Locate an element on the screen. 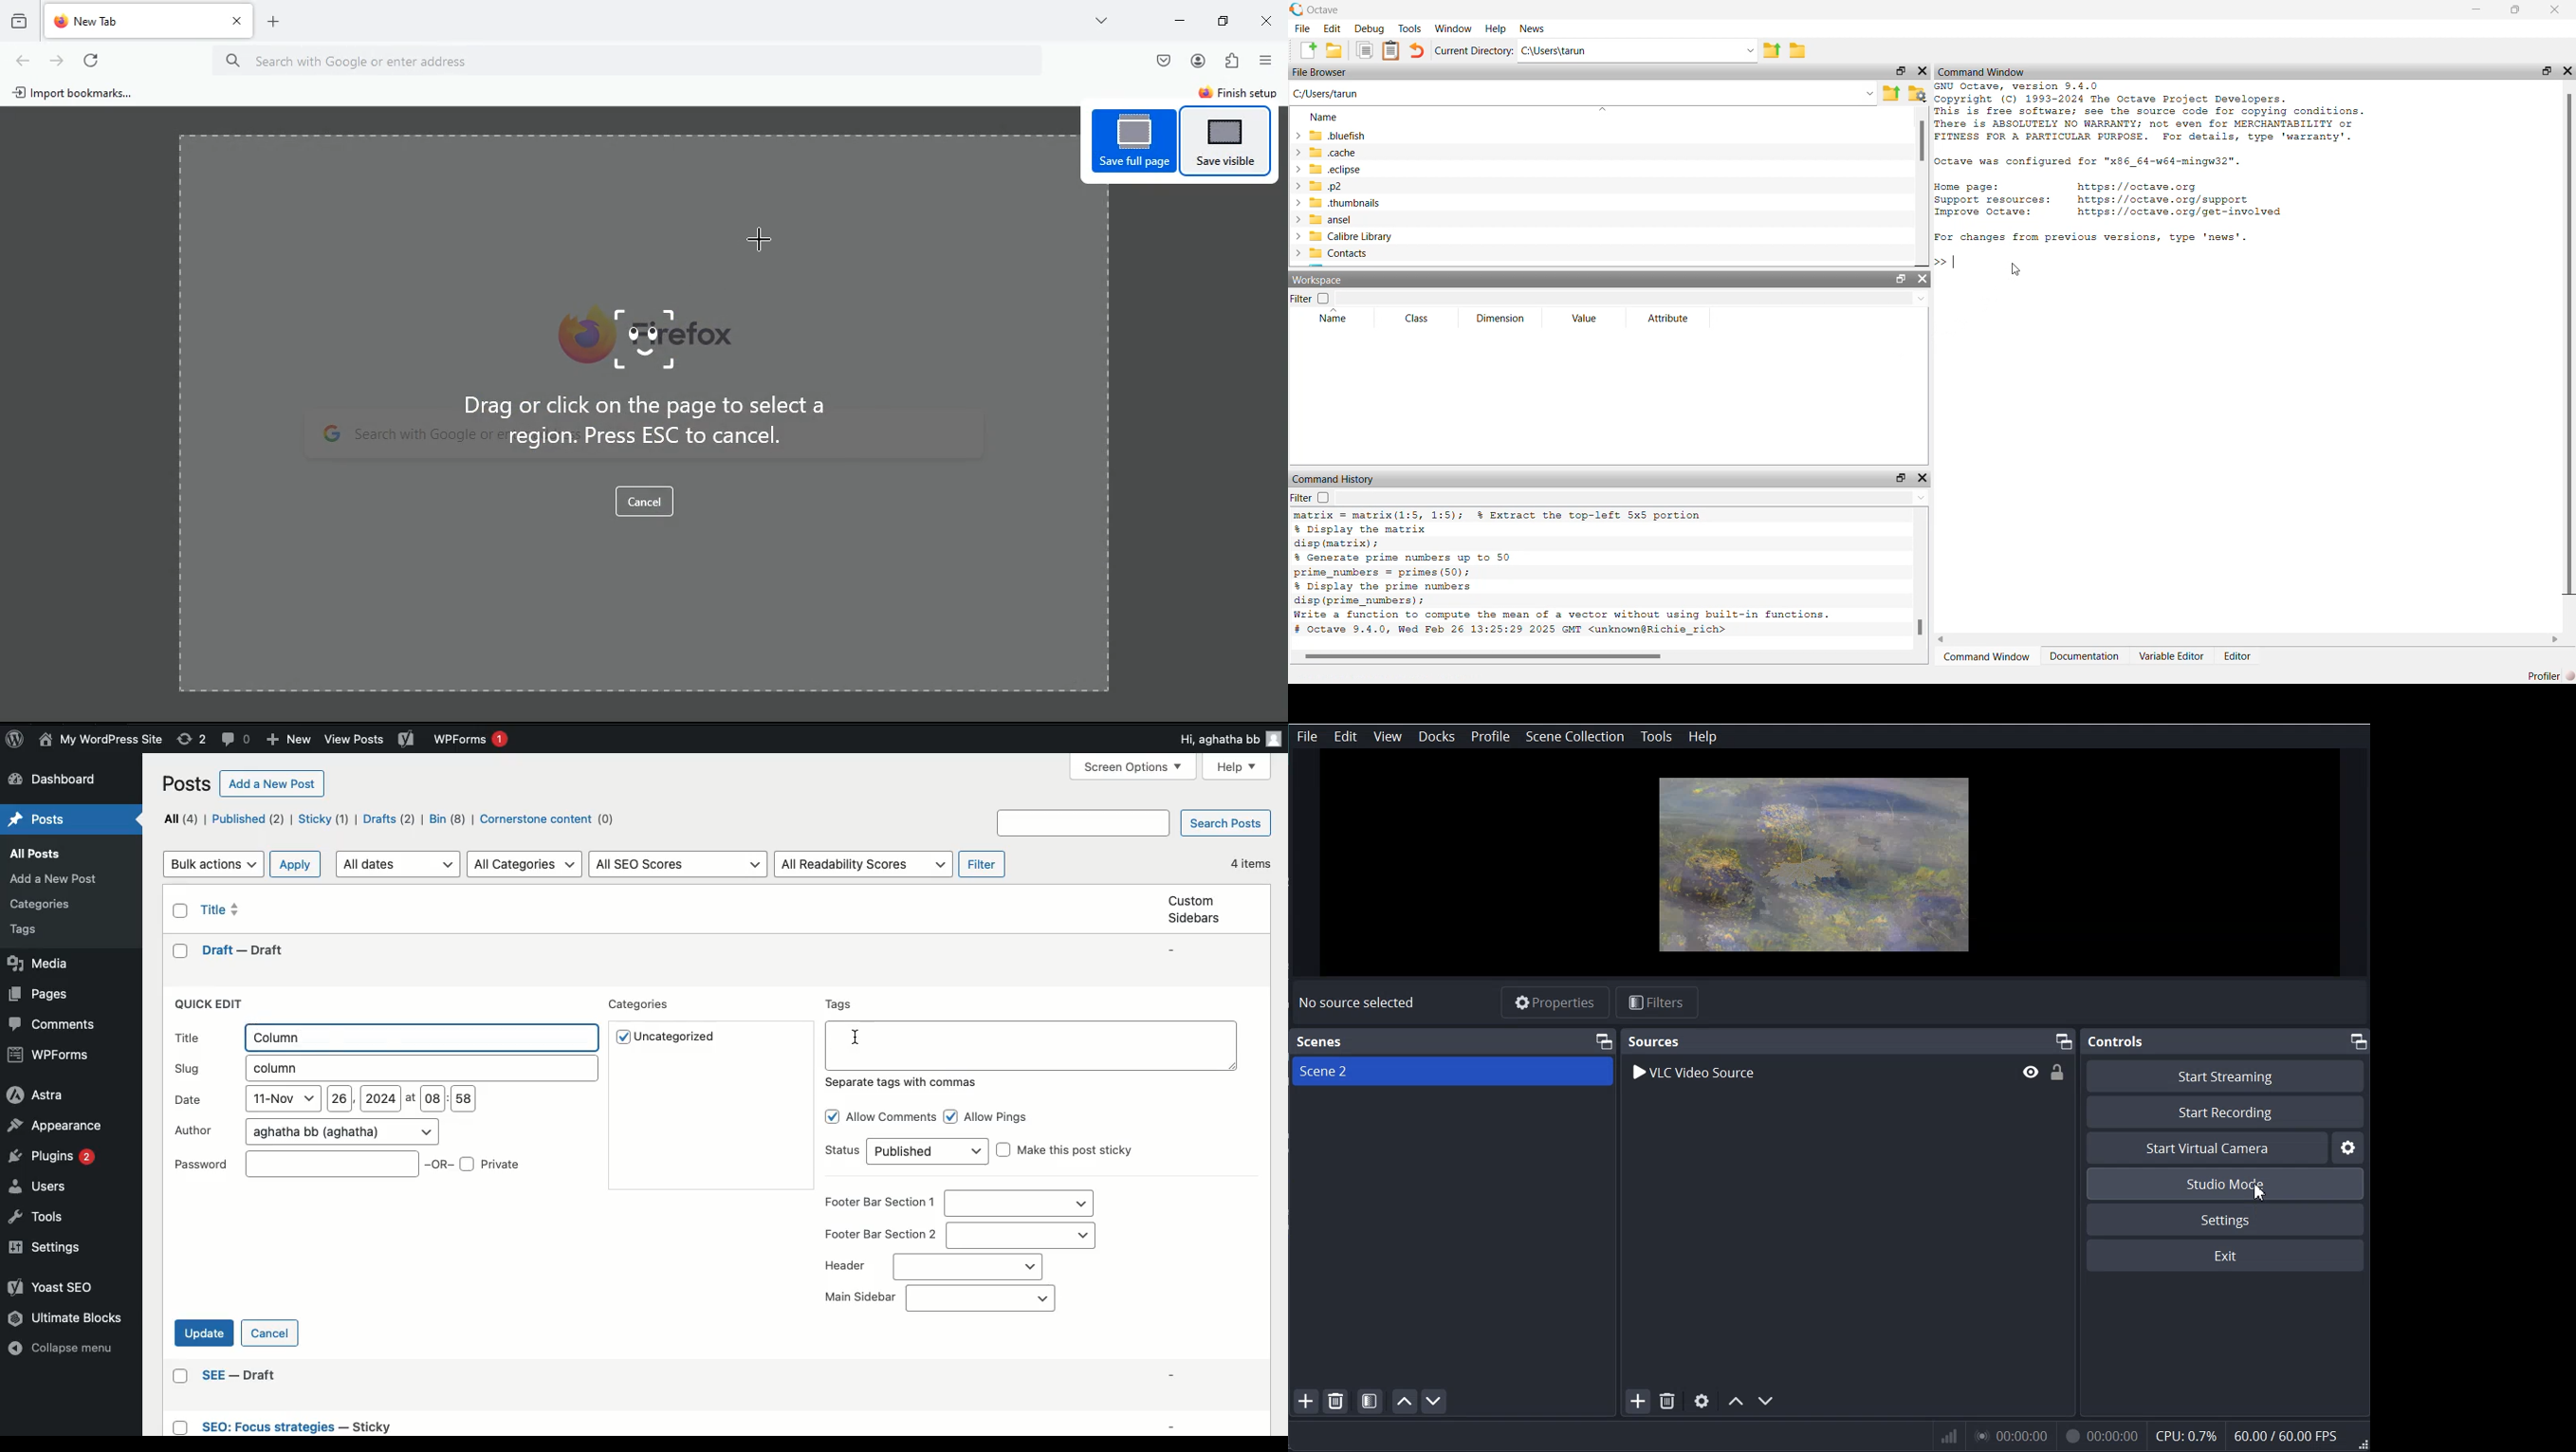 This screenshot has height=1456, width=2576. name is located at coordinates (1335, 316).